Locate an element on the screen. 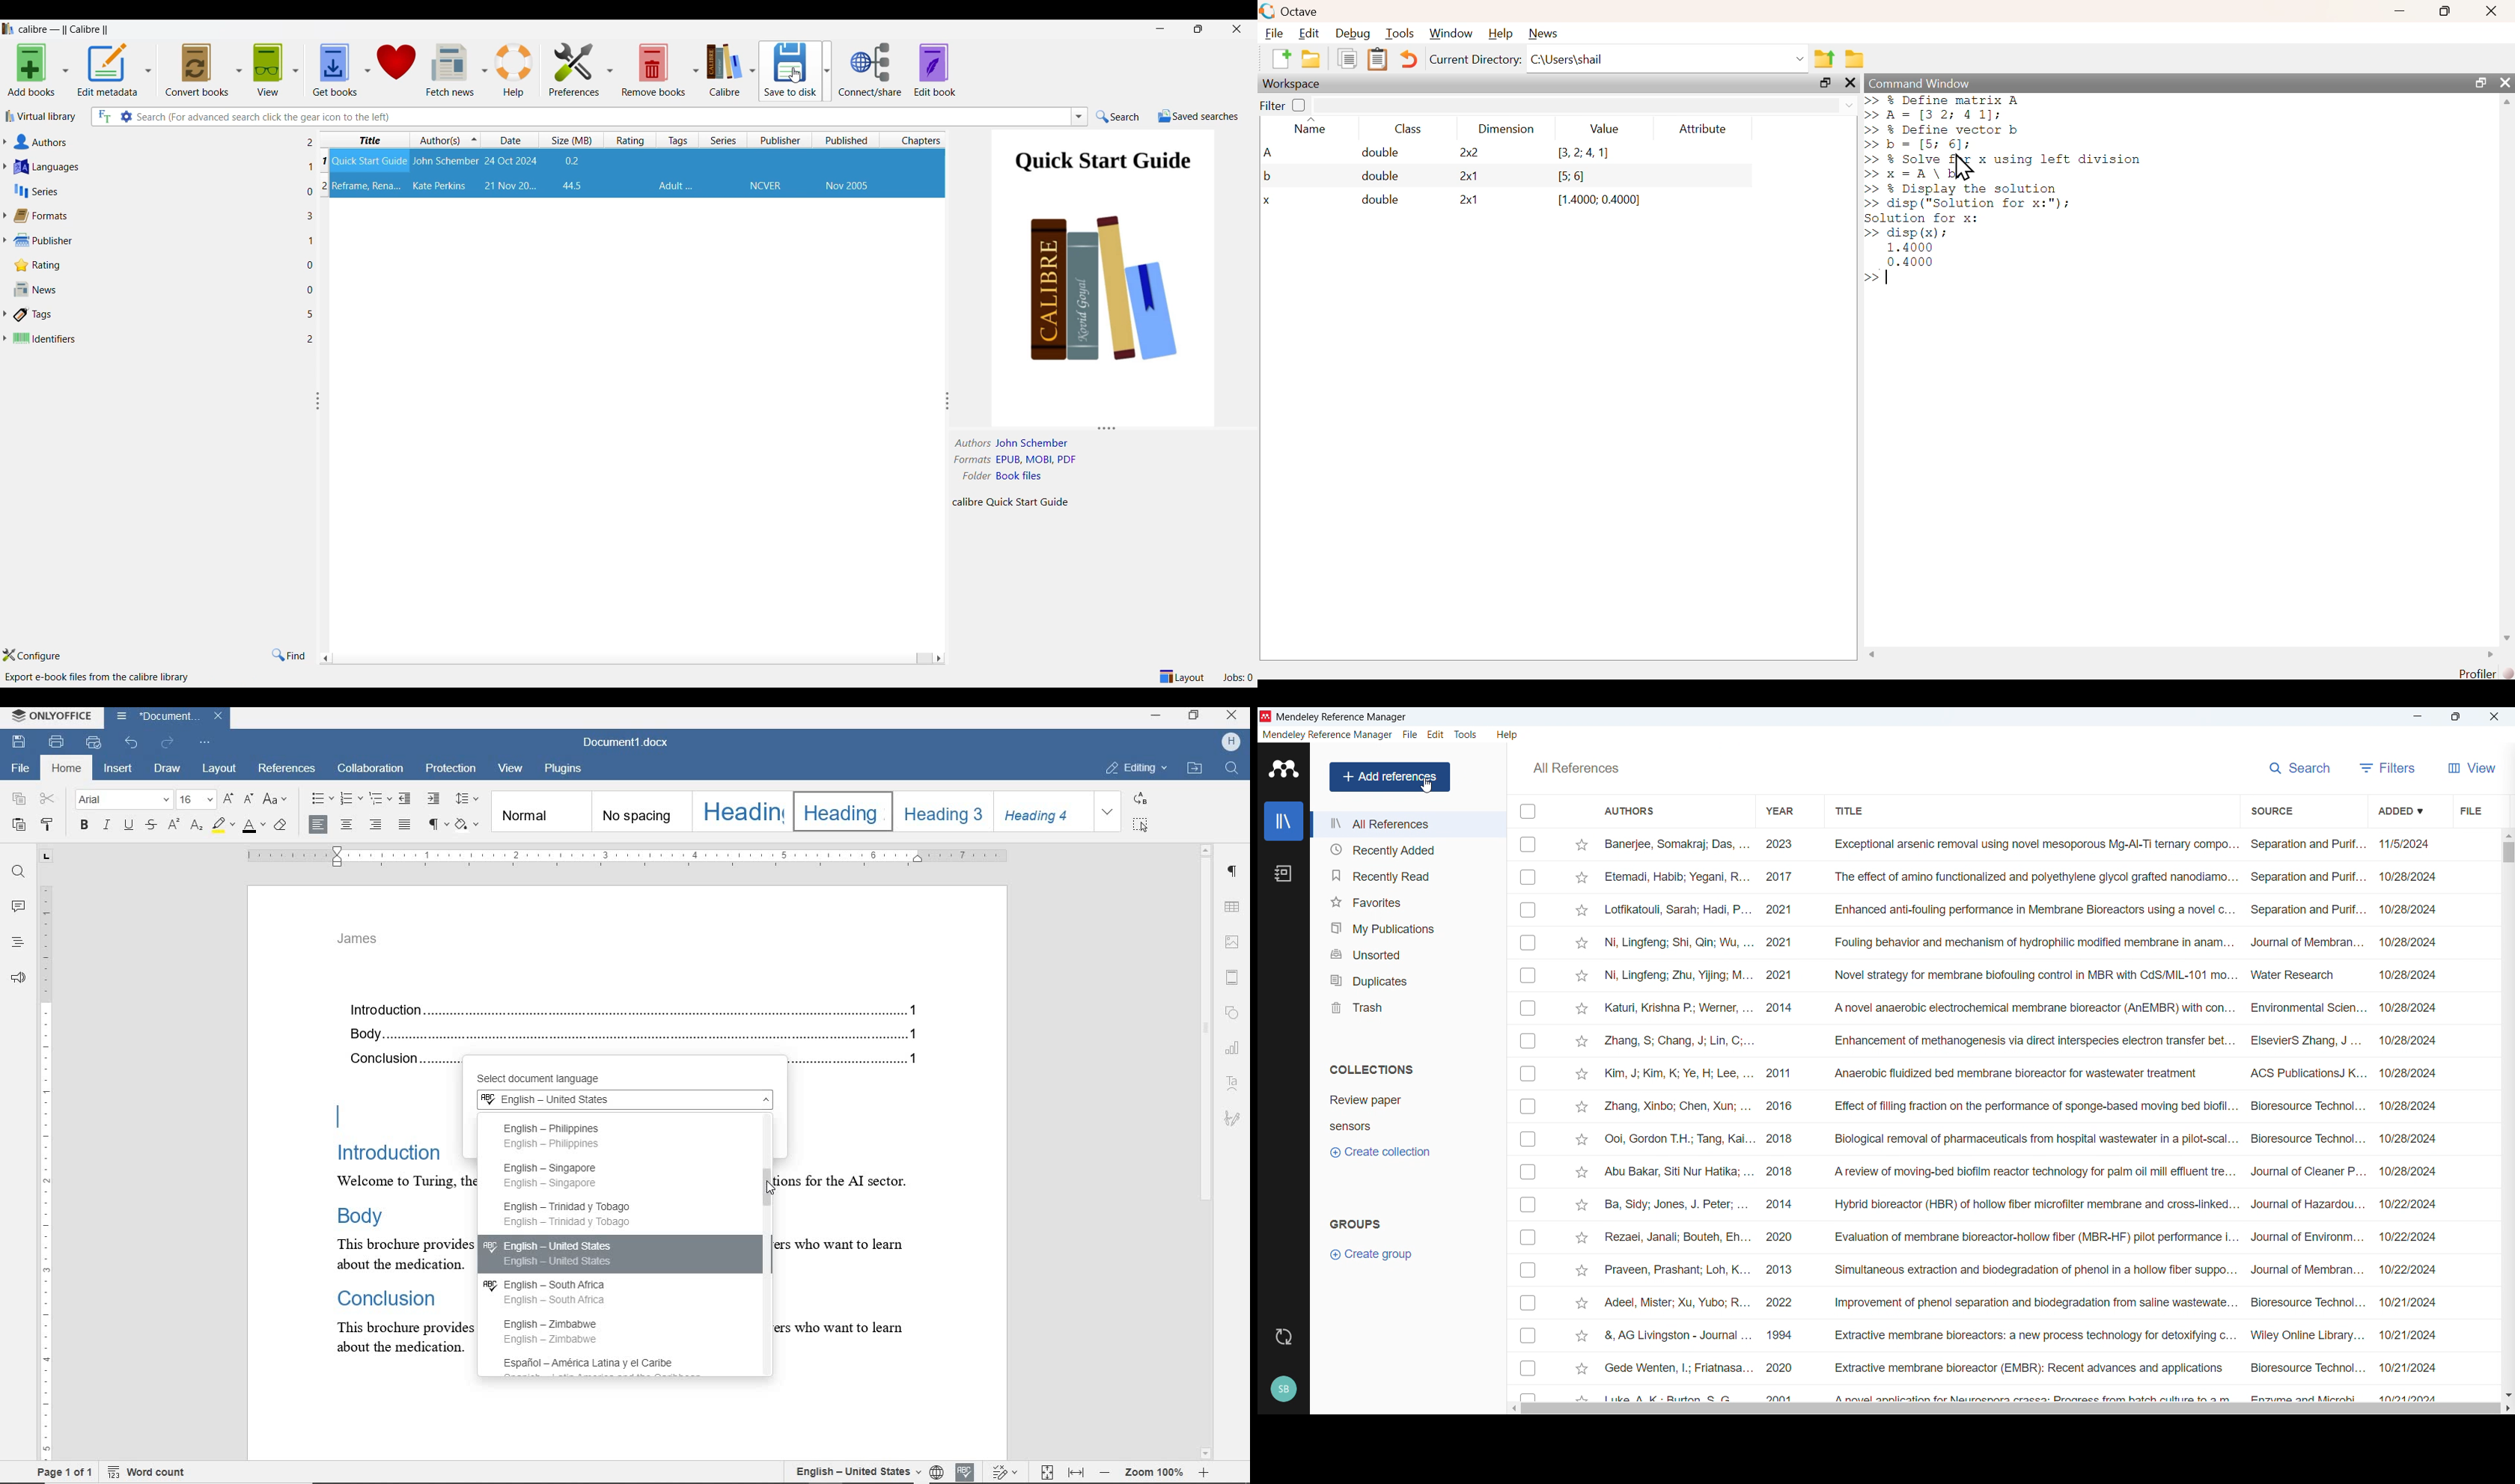  Edit book is located at coordinates (935, 69).